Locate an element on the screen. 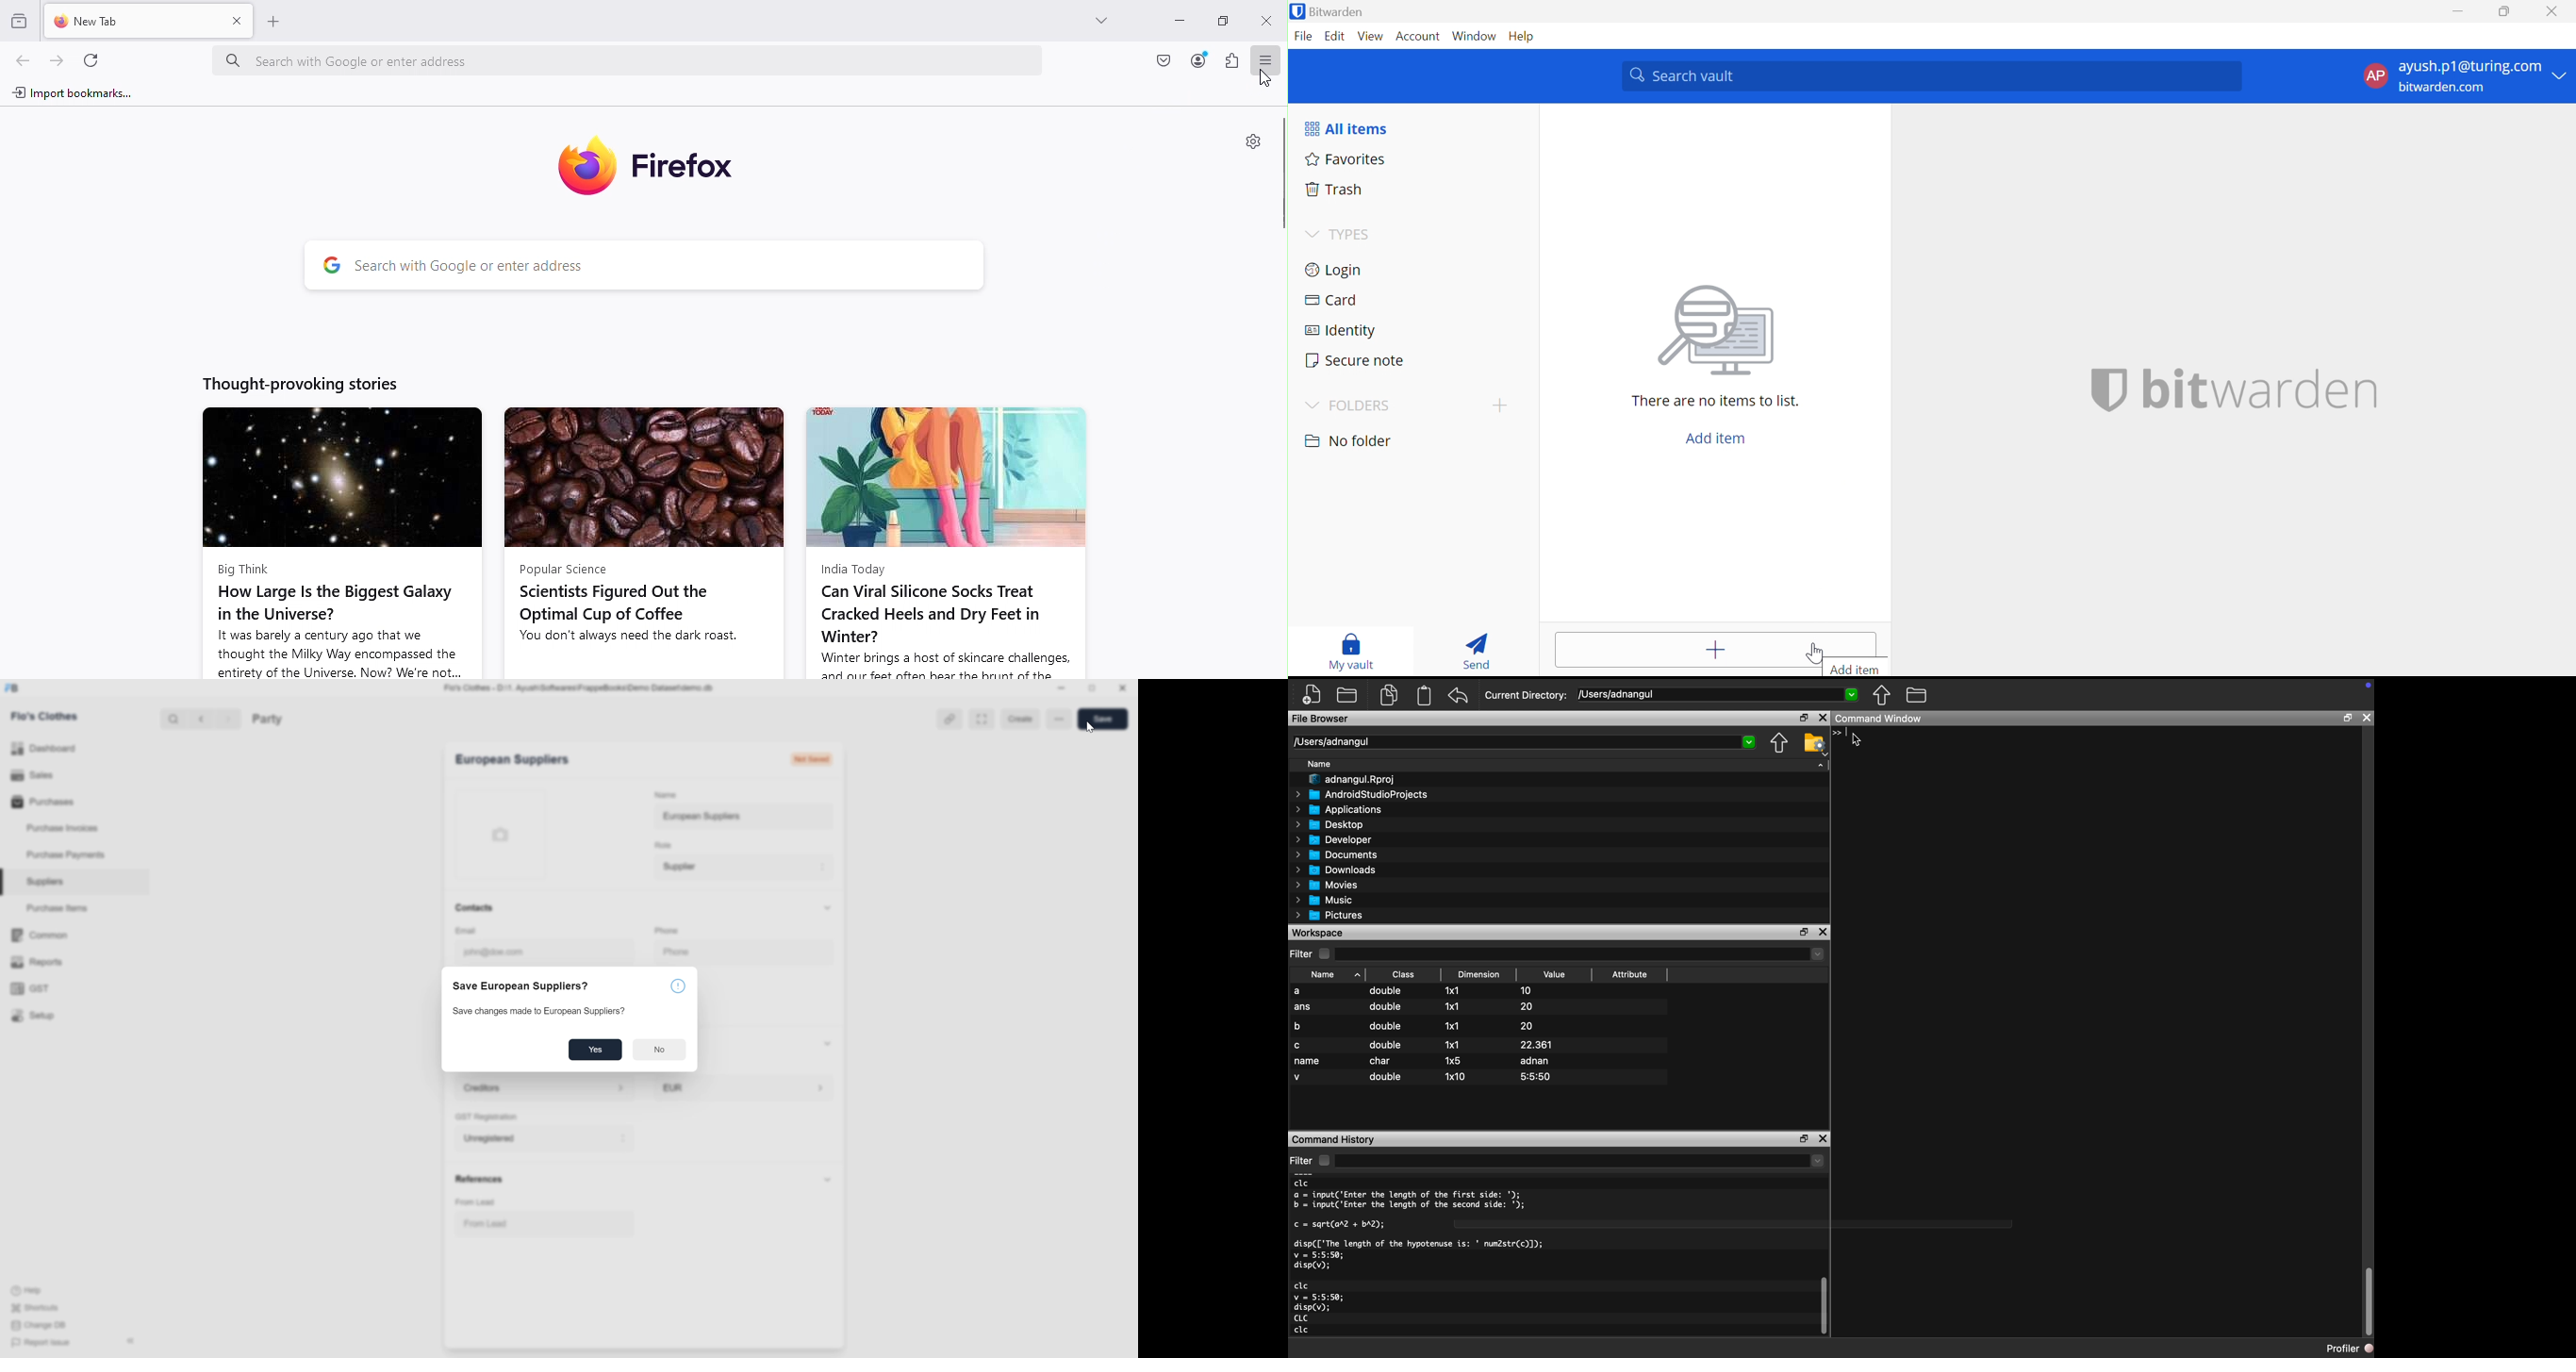  report issue is located at coordinates (41, 1343).